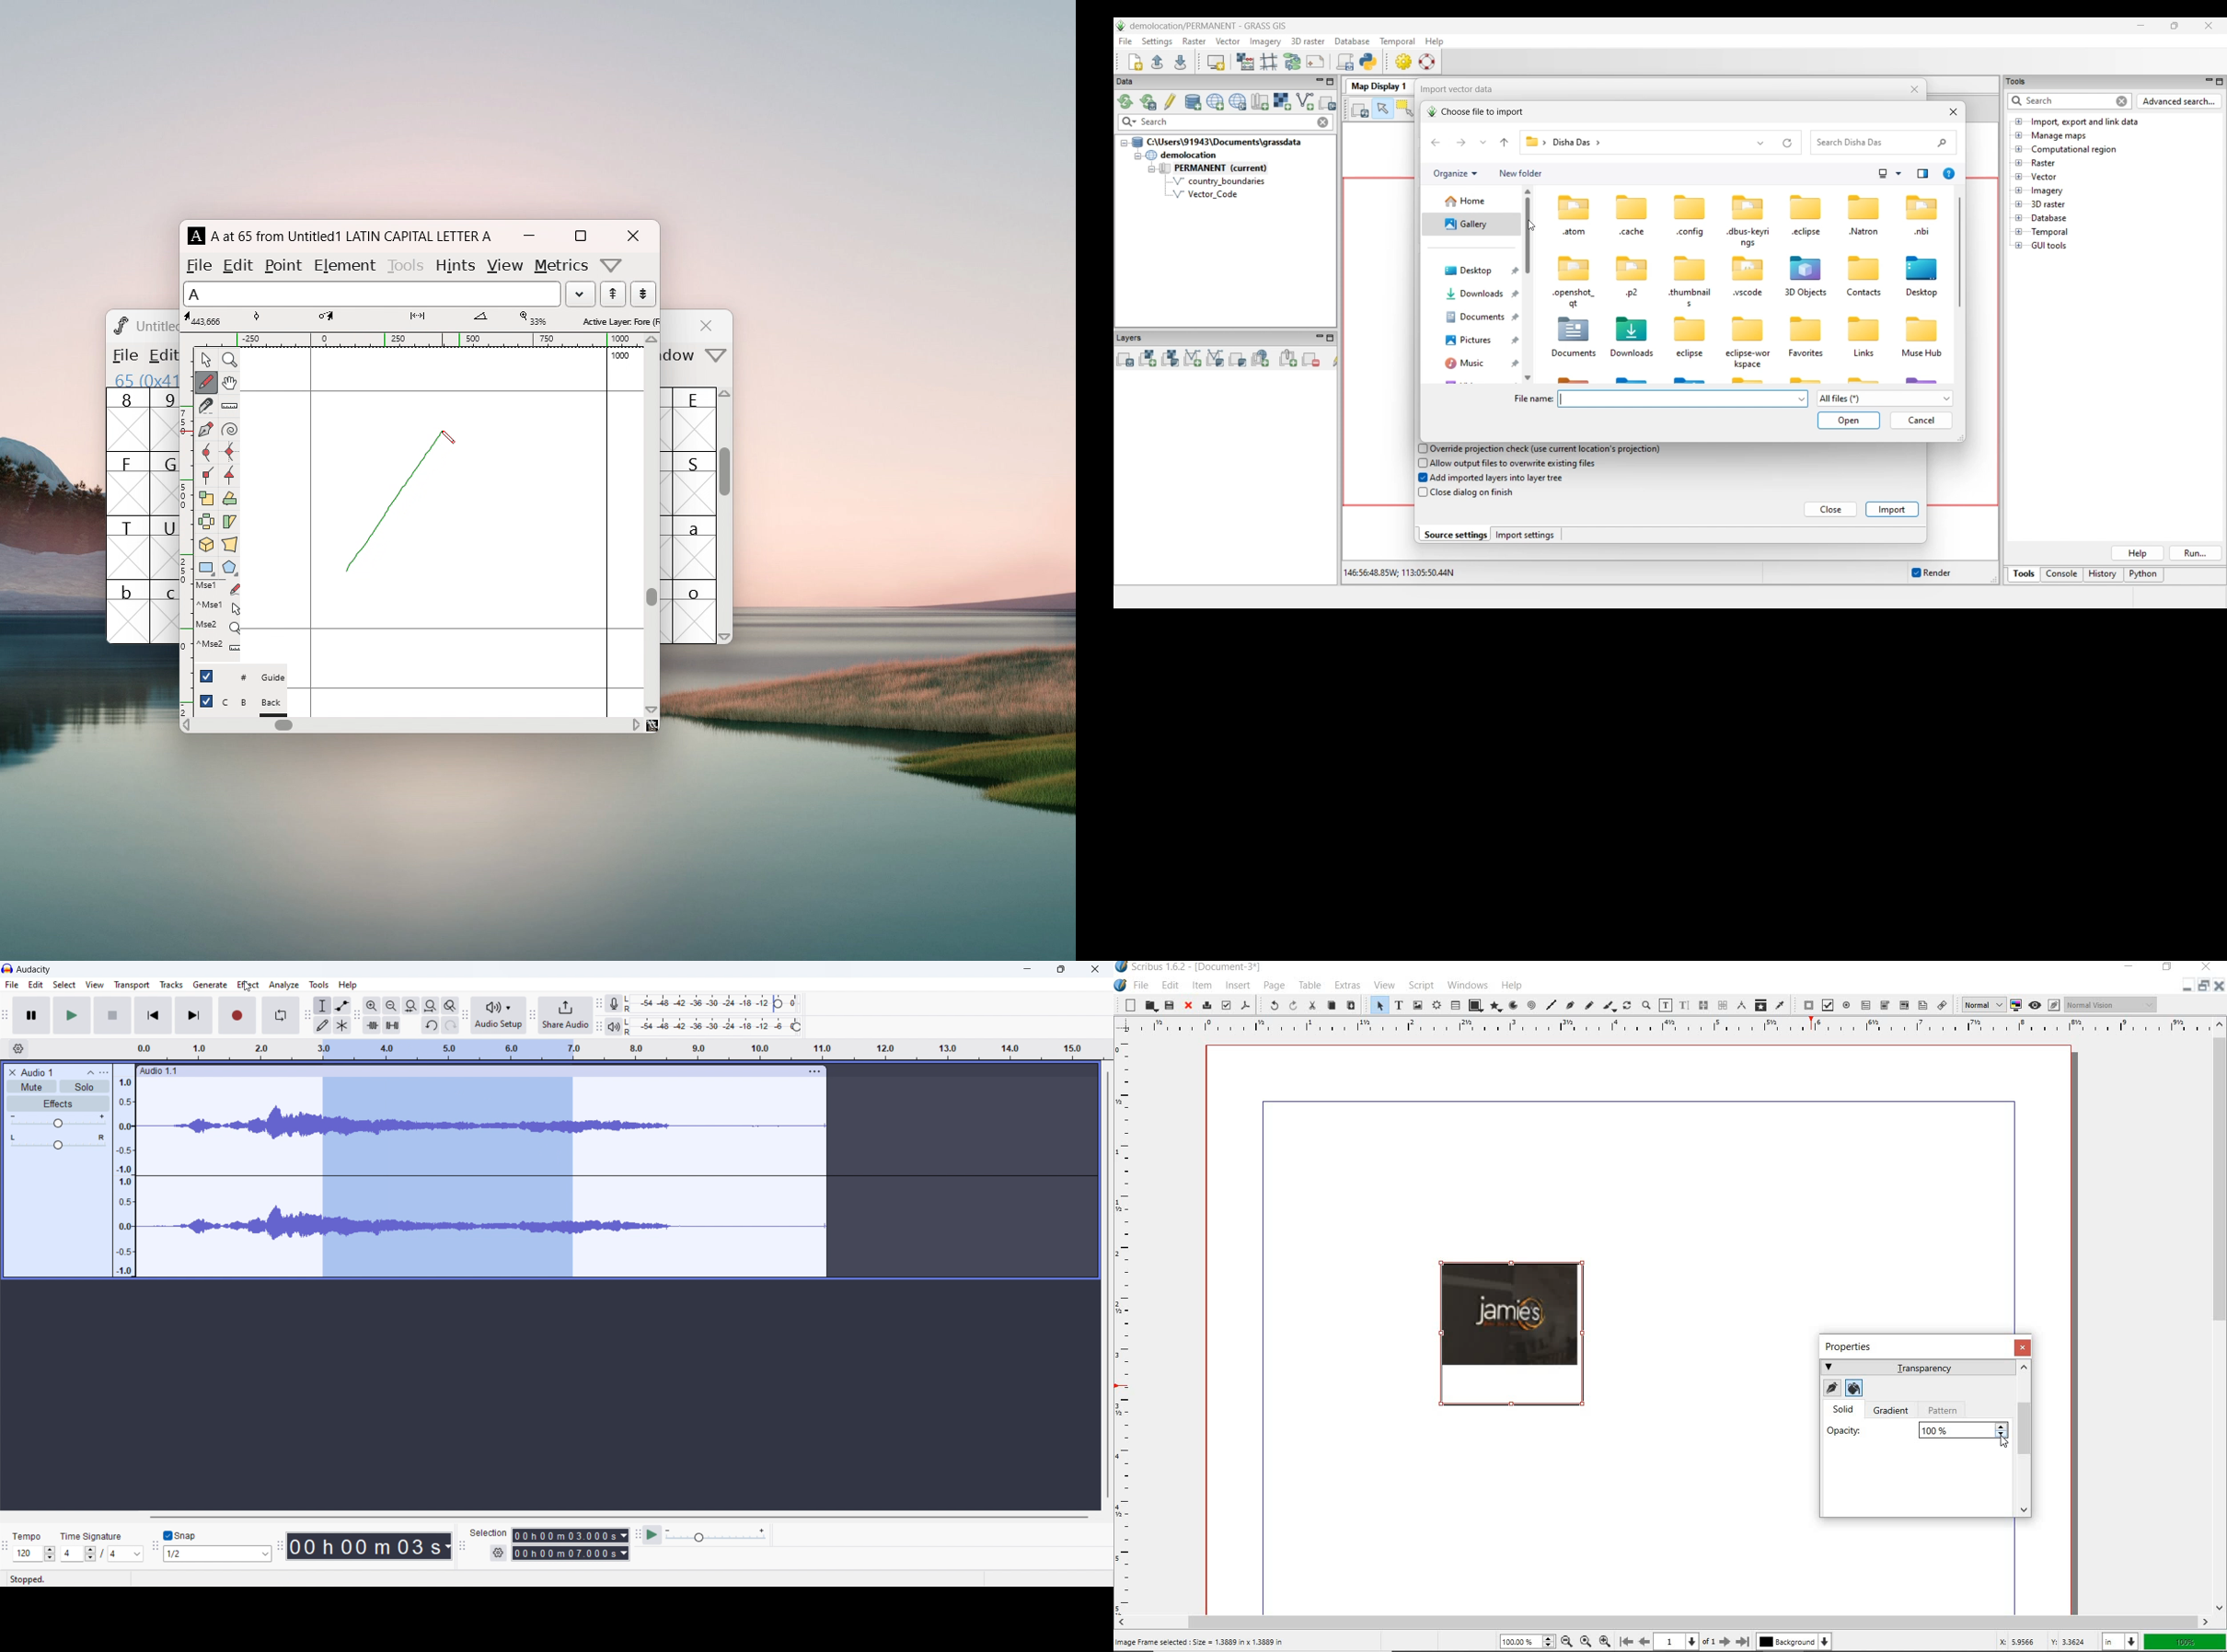 This screenshot has height=1652, width=2240. What do you see at coordinates (72, 1015) in the screenshot?
I see `play` at bounding box center [72, 1015].